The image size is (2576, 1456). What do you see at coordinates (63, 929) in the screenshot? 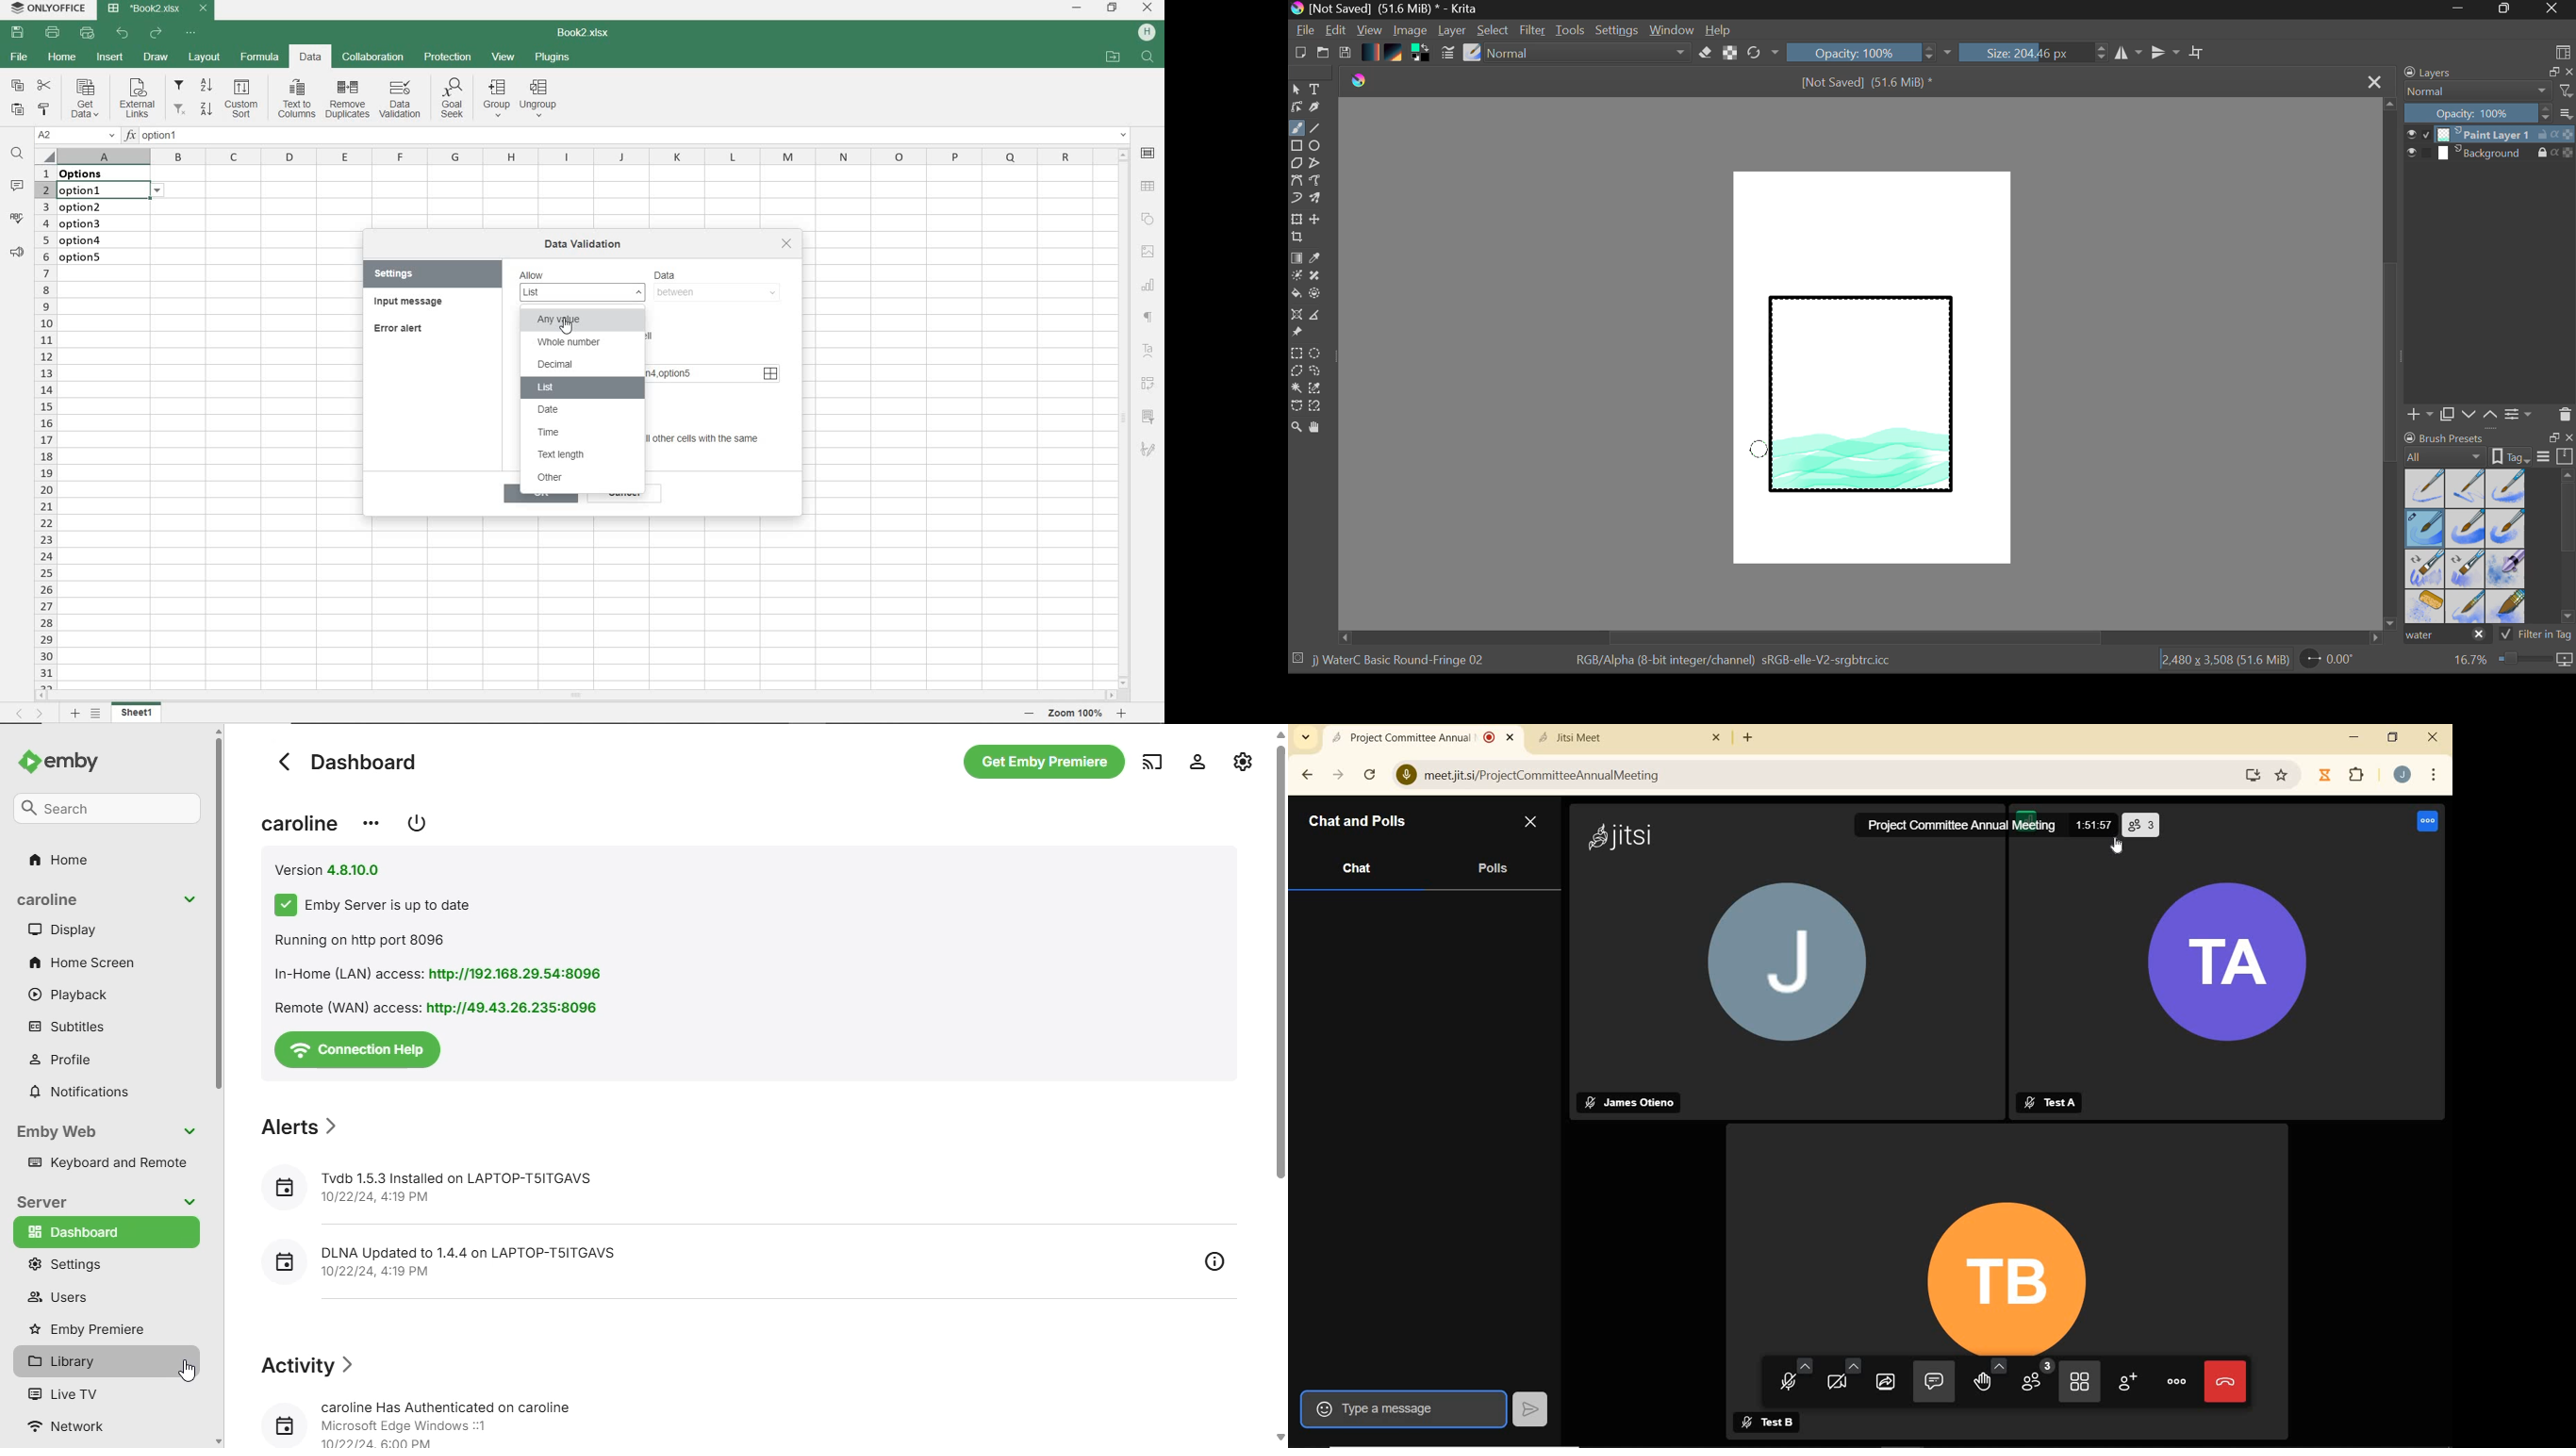
I see `display` at bounding box center [63, 929].